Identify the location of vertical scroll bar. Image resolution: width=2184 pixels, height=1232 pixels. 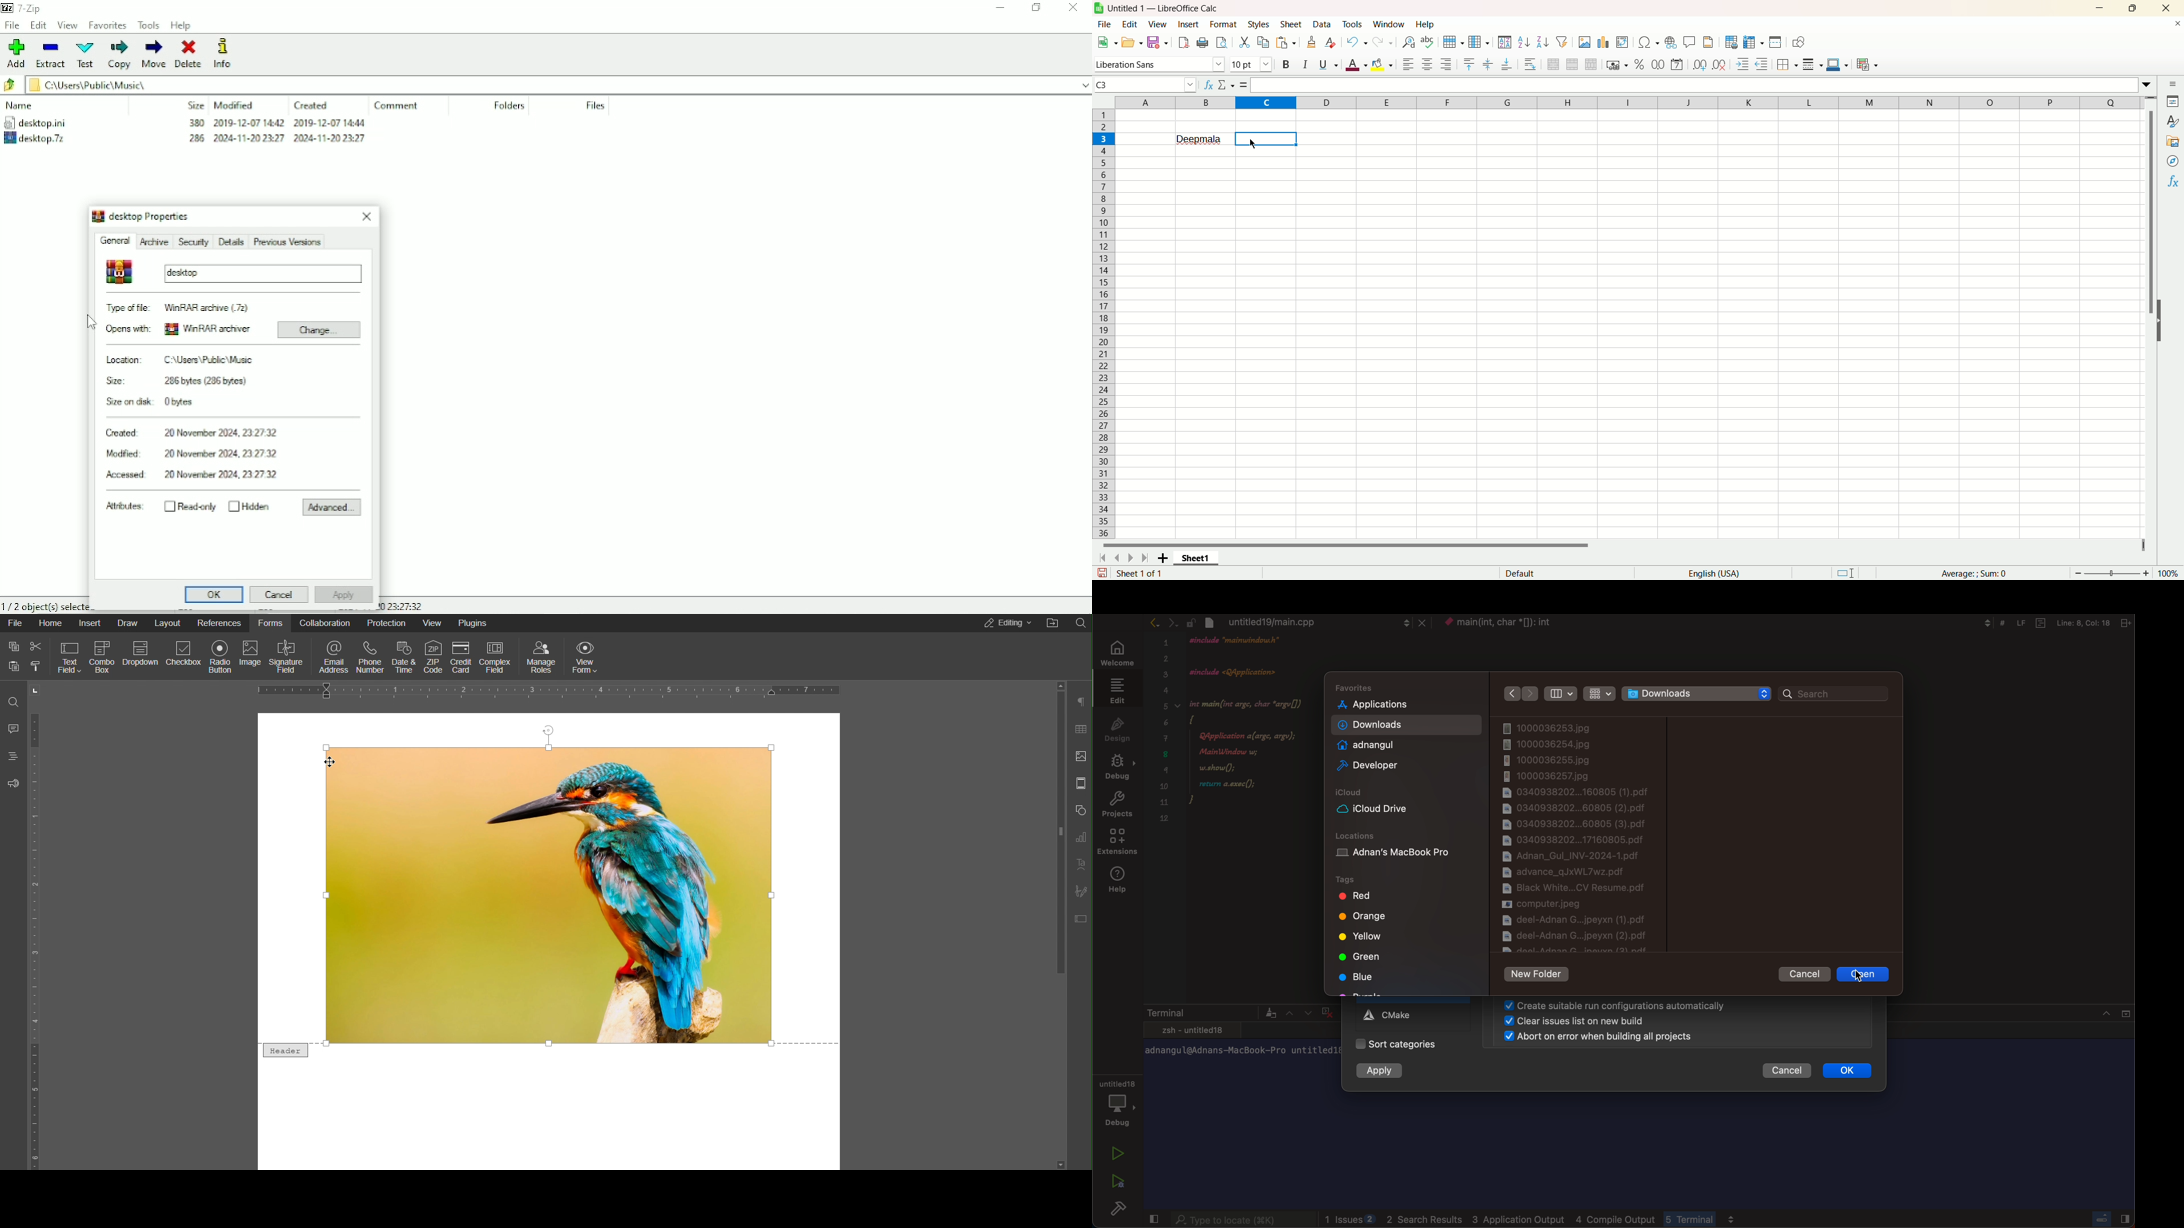
(2153, 317).